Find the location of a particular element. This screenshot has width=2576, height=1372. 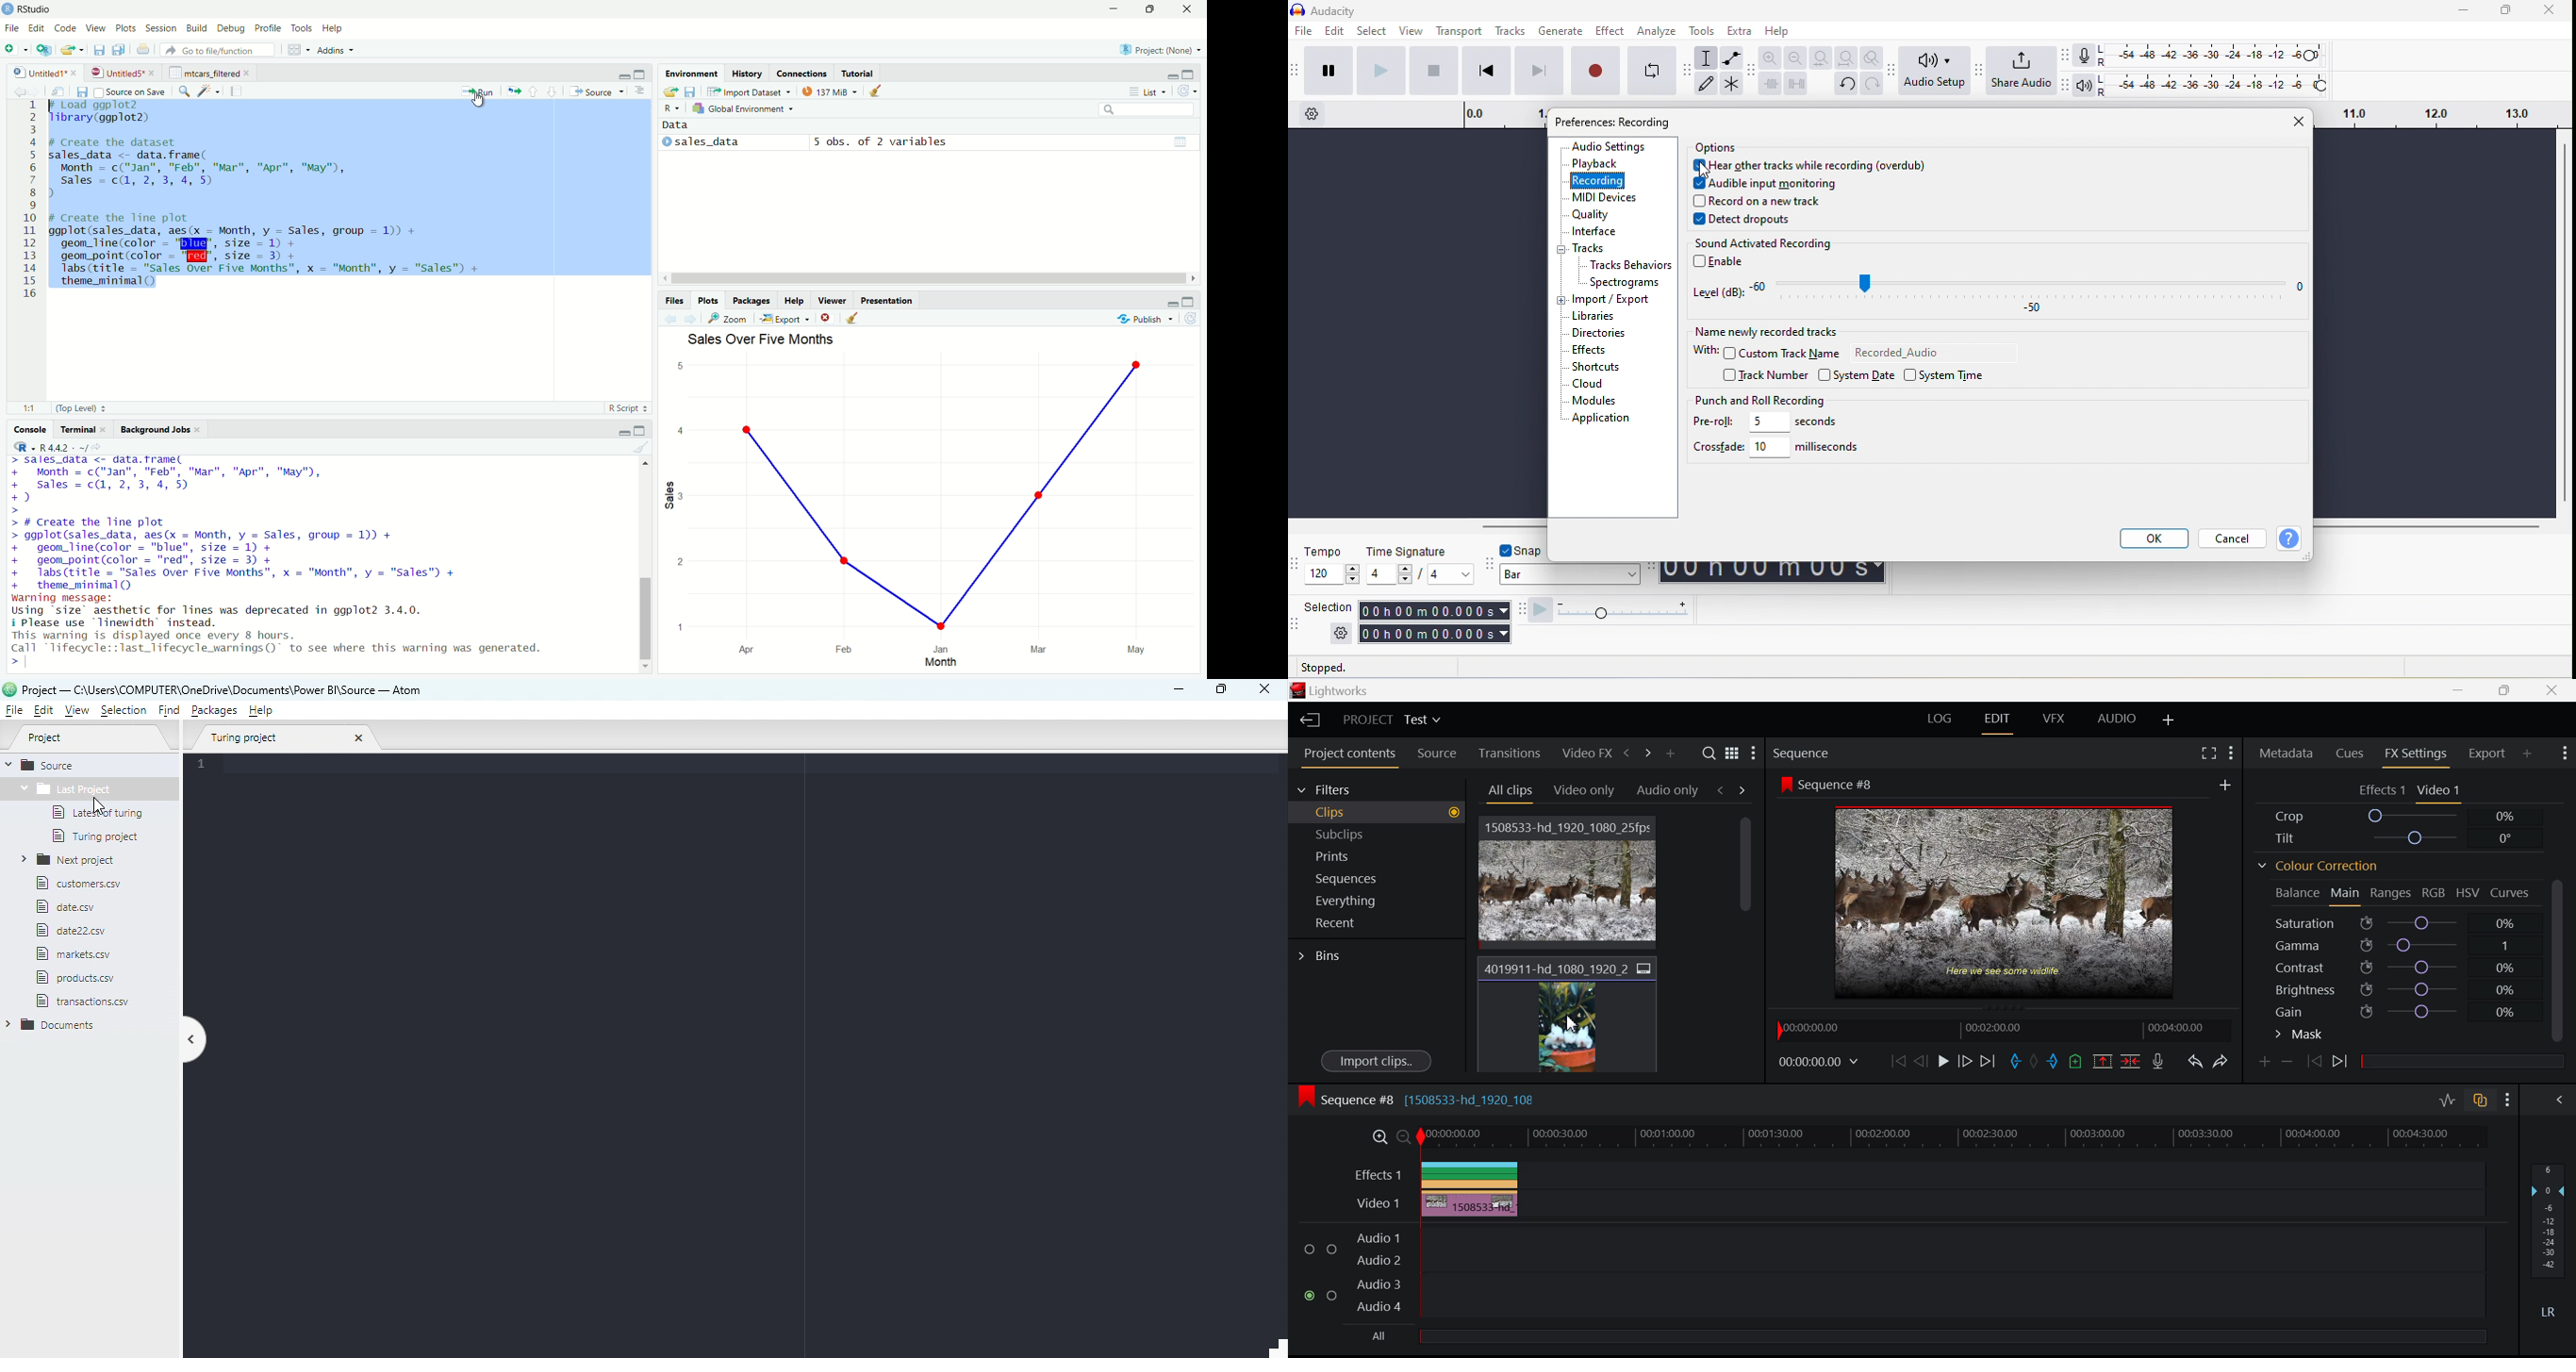

close is located at coordinates (107, 429).